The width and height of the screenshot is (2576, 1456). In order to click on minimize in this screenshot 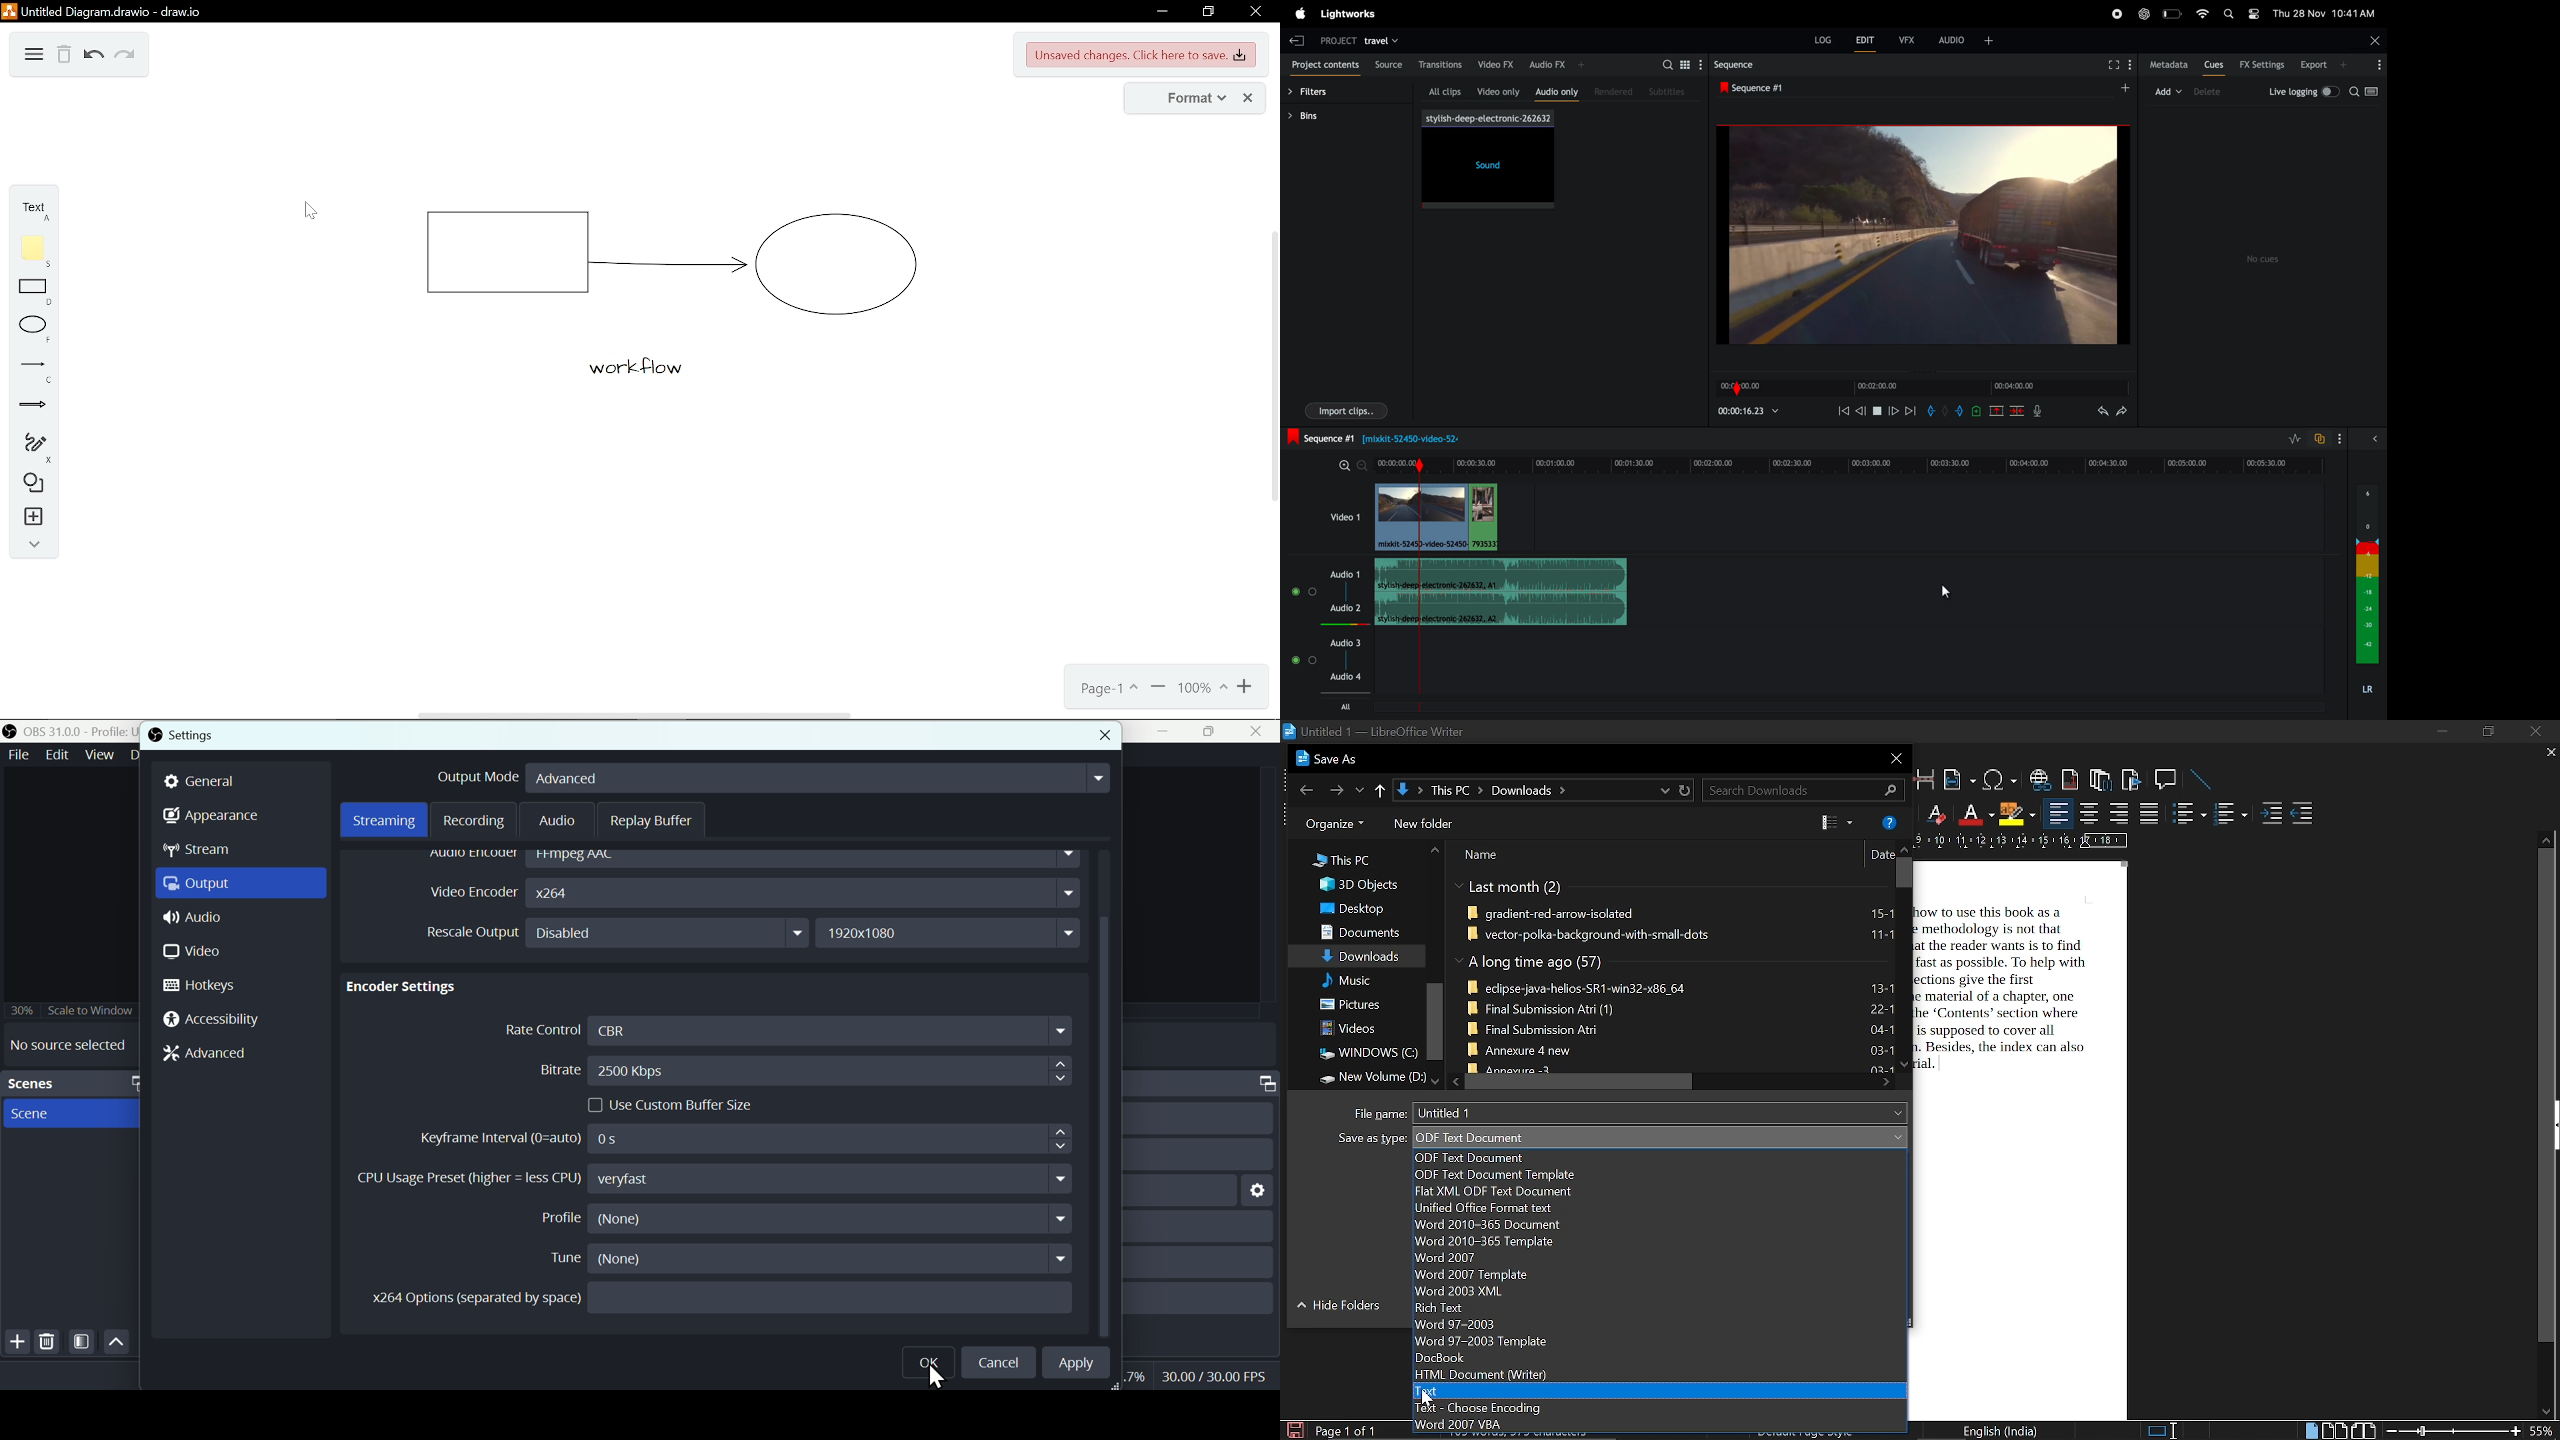, I will do `click(2440, 732)`.